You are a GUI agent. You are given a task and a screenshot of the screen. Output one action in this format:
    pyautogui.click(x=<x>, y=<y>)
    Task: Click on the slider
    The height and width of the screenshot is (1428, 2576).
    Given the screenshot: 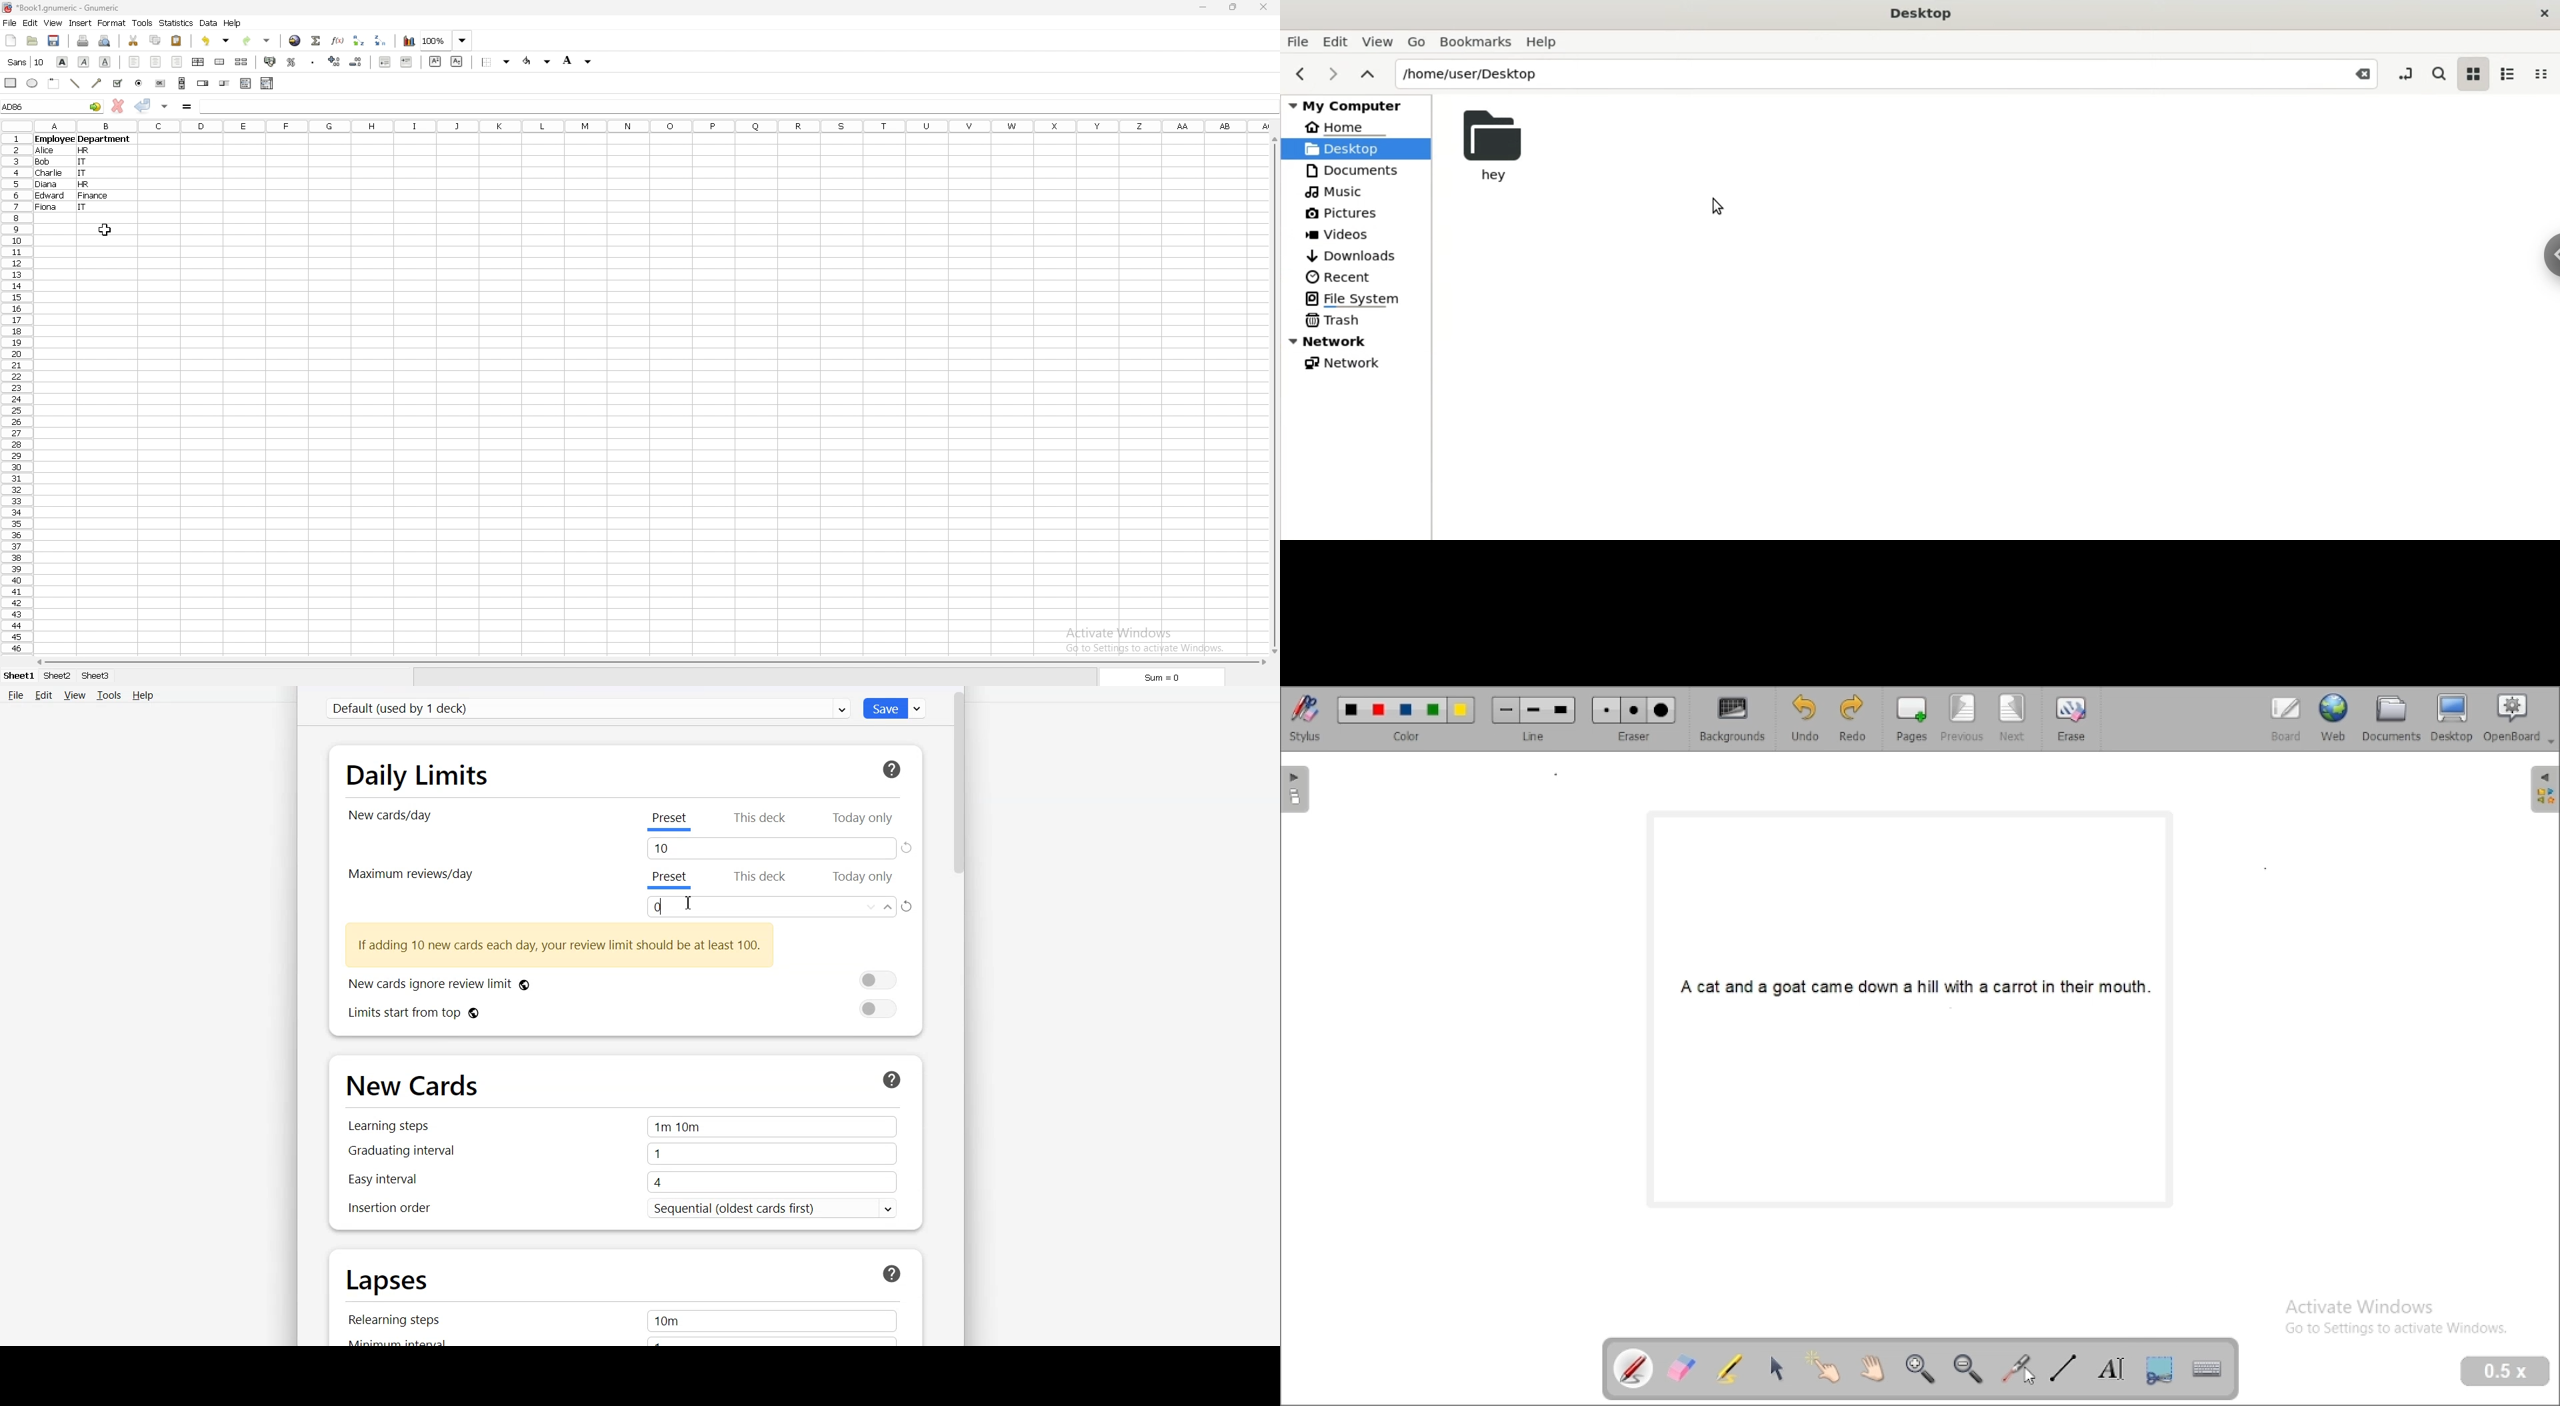 What is the action you would take?
    pyautogui.click(x=225, y=84)
    